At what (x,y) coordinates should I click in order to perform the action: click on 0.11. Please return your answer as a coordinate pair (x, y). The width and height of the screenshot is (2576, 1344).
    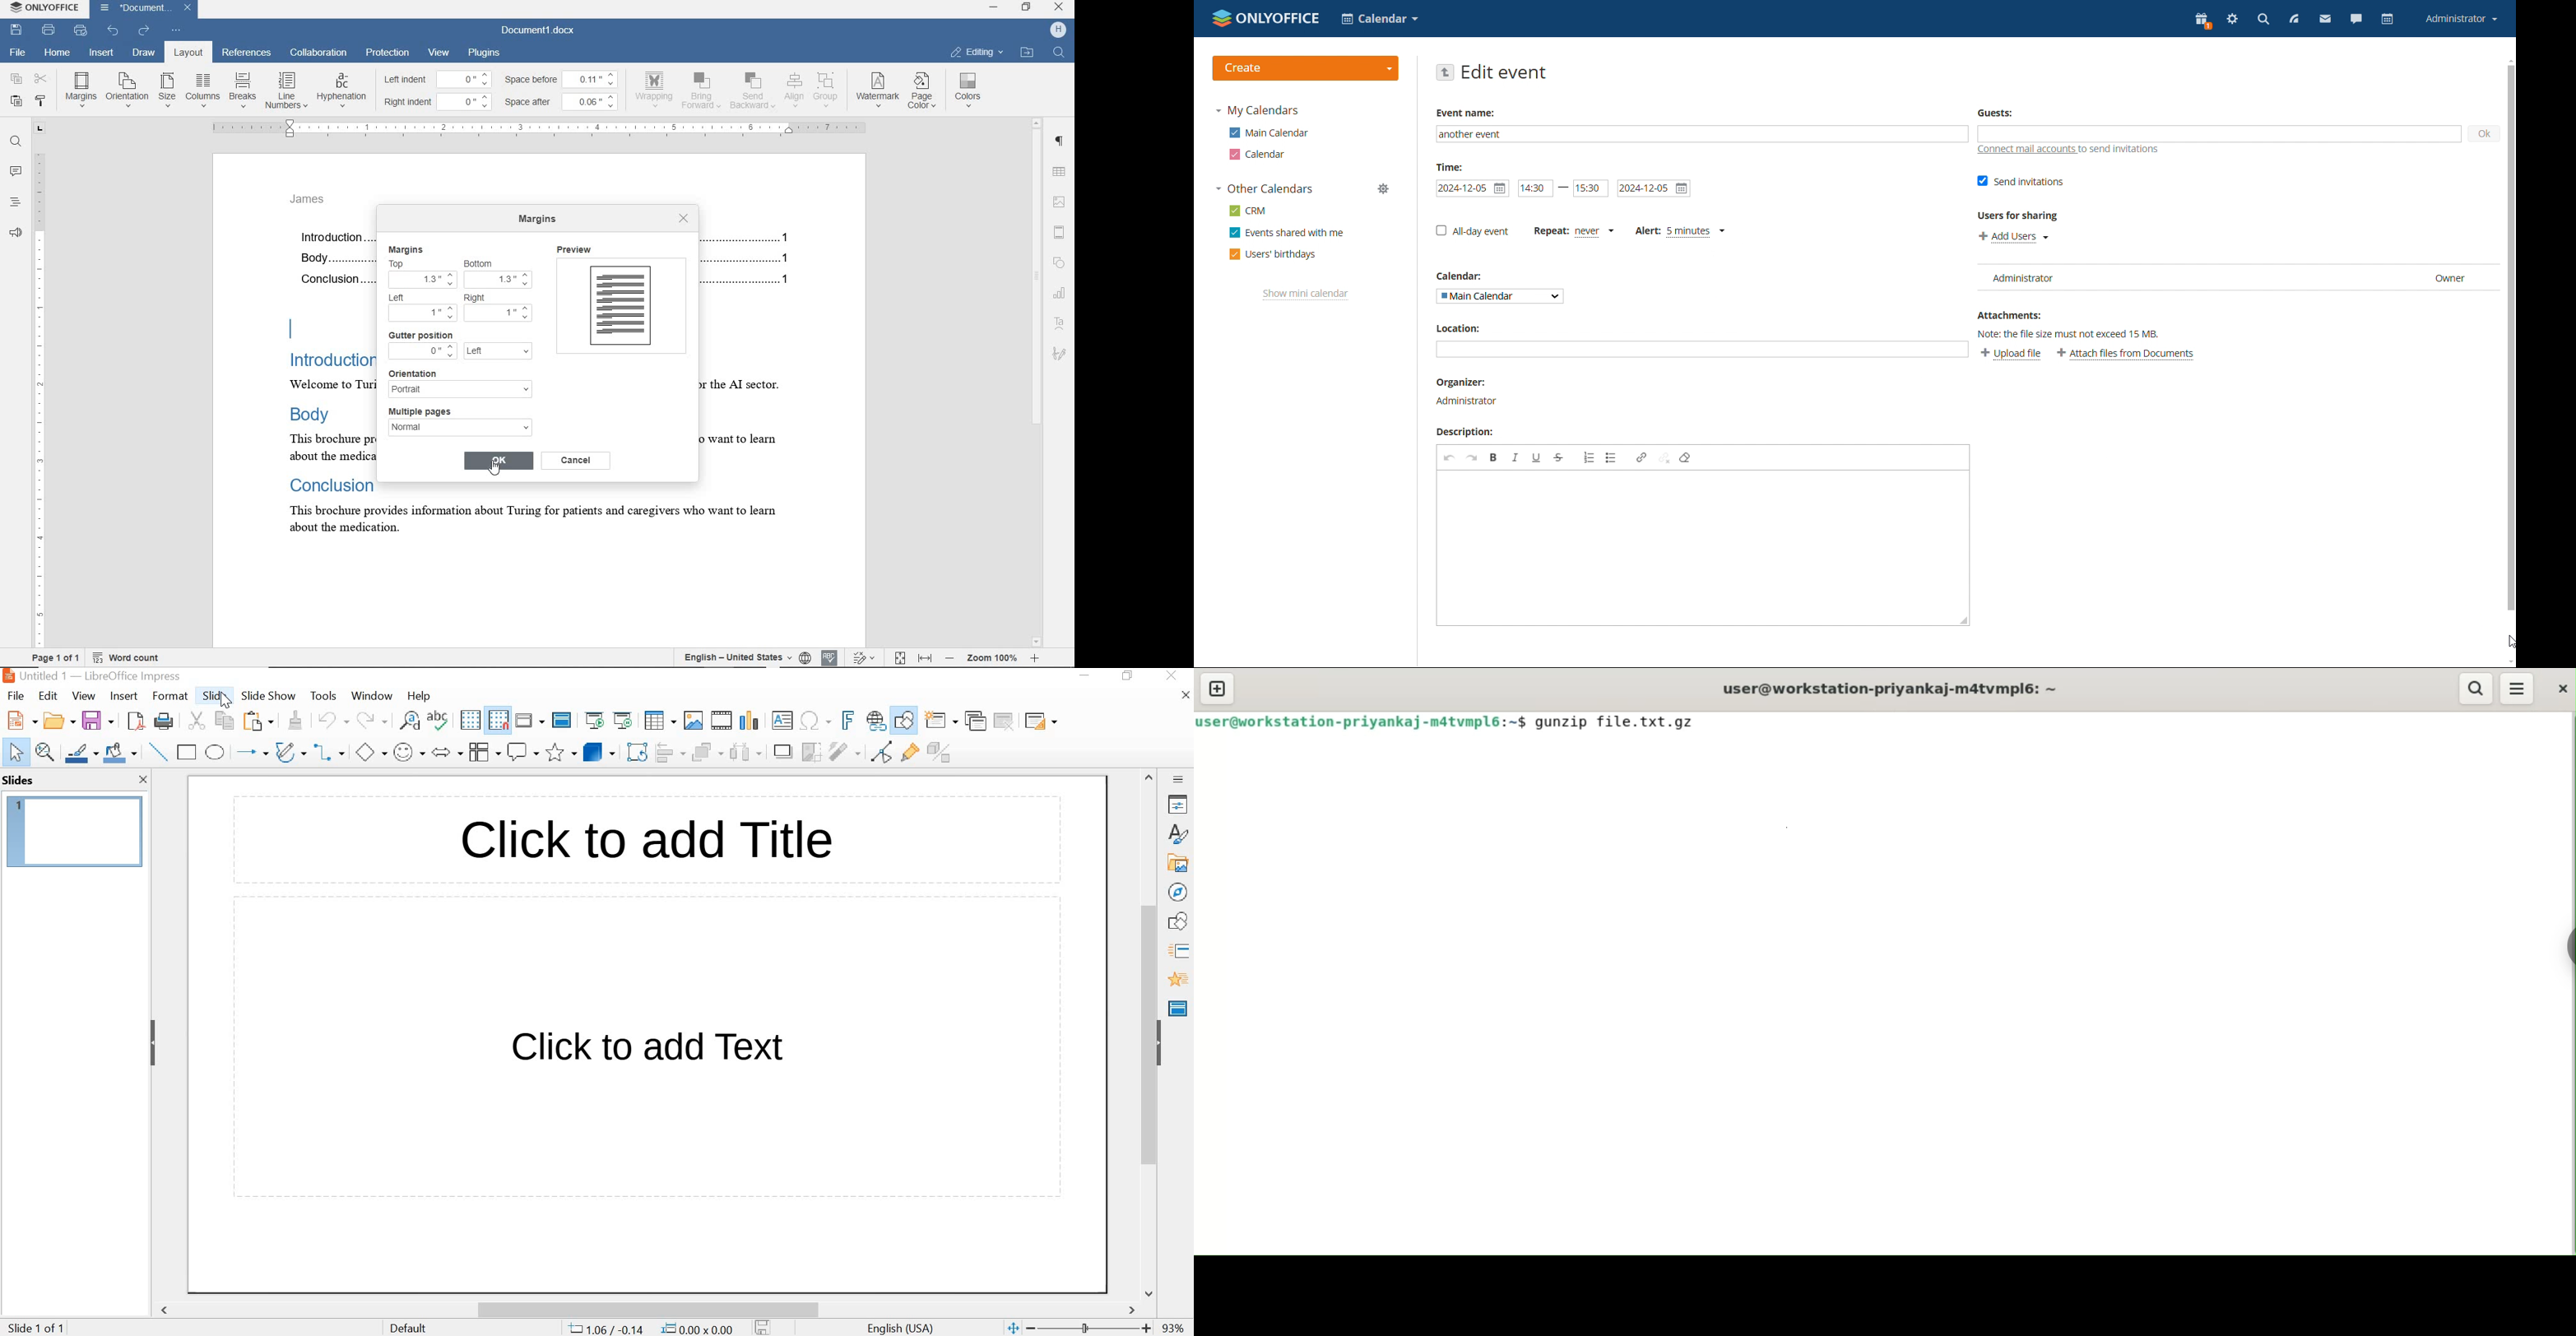
    Looking at the image, I should click on (594, 77).